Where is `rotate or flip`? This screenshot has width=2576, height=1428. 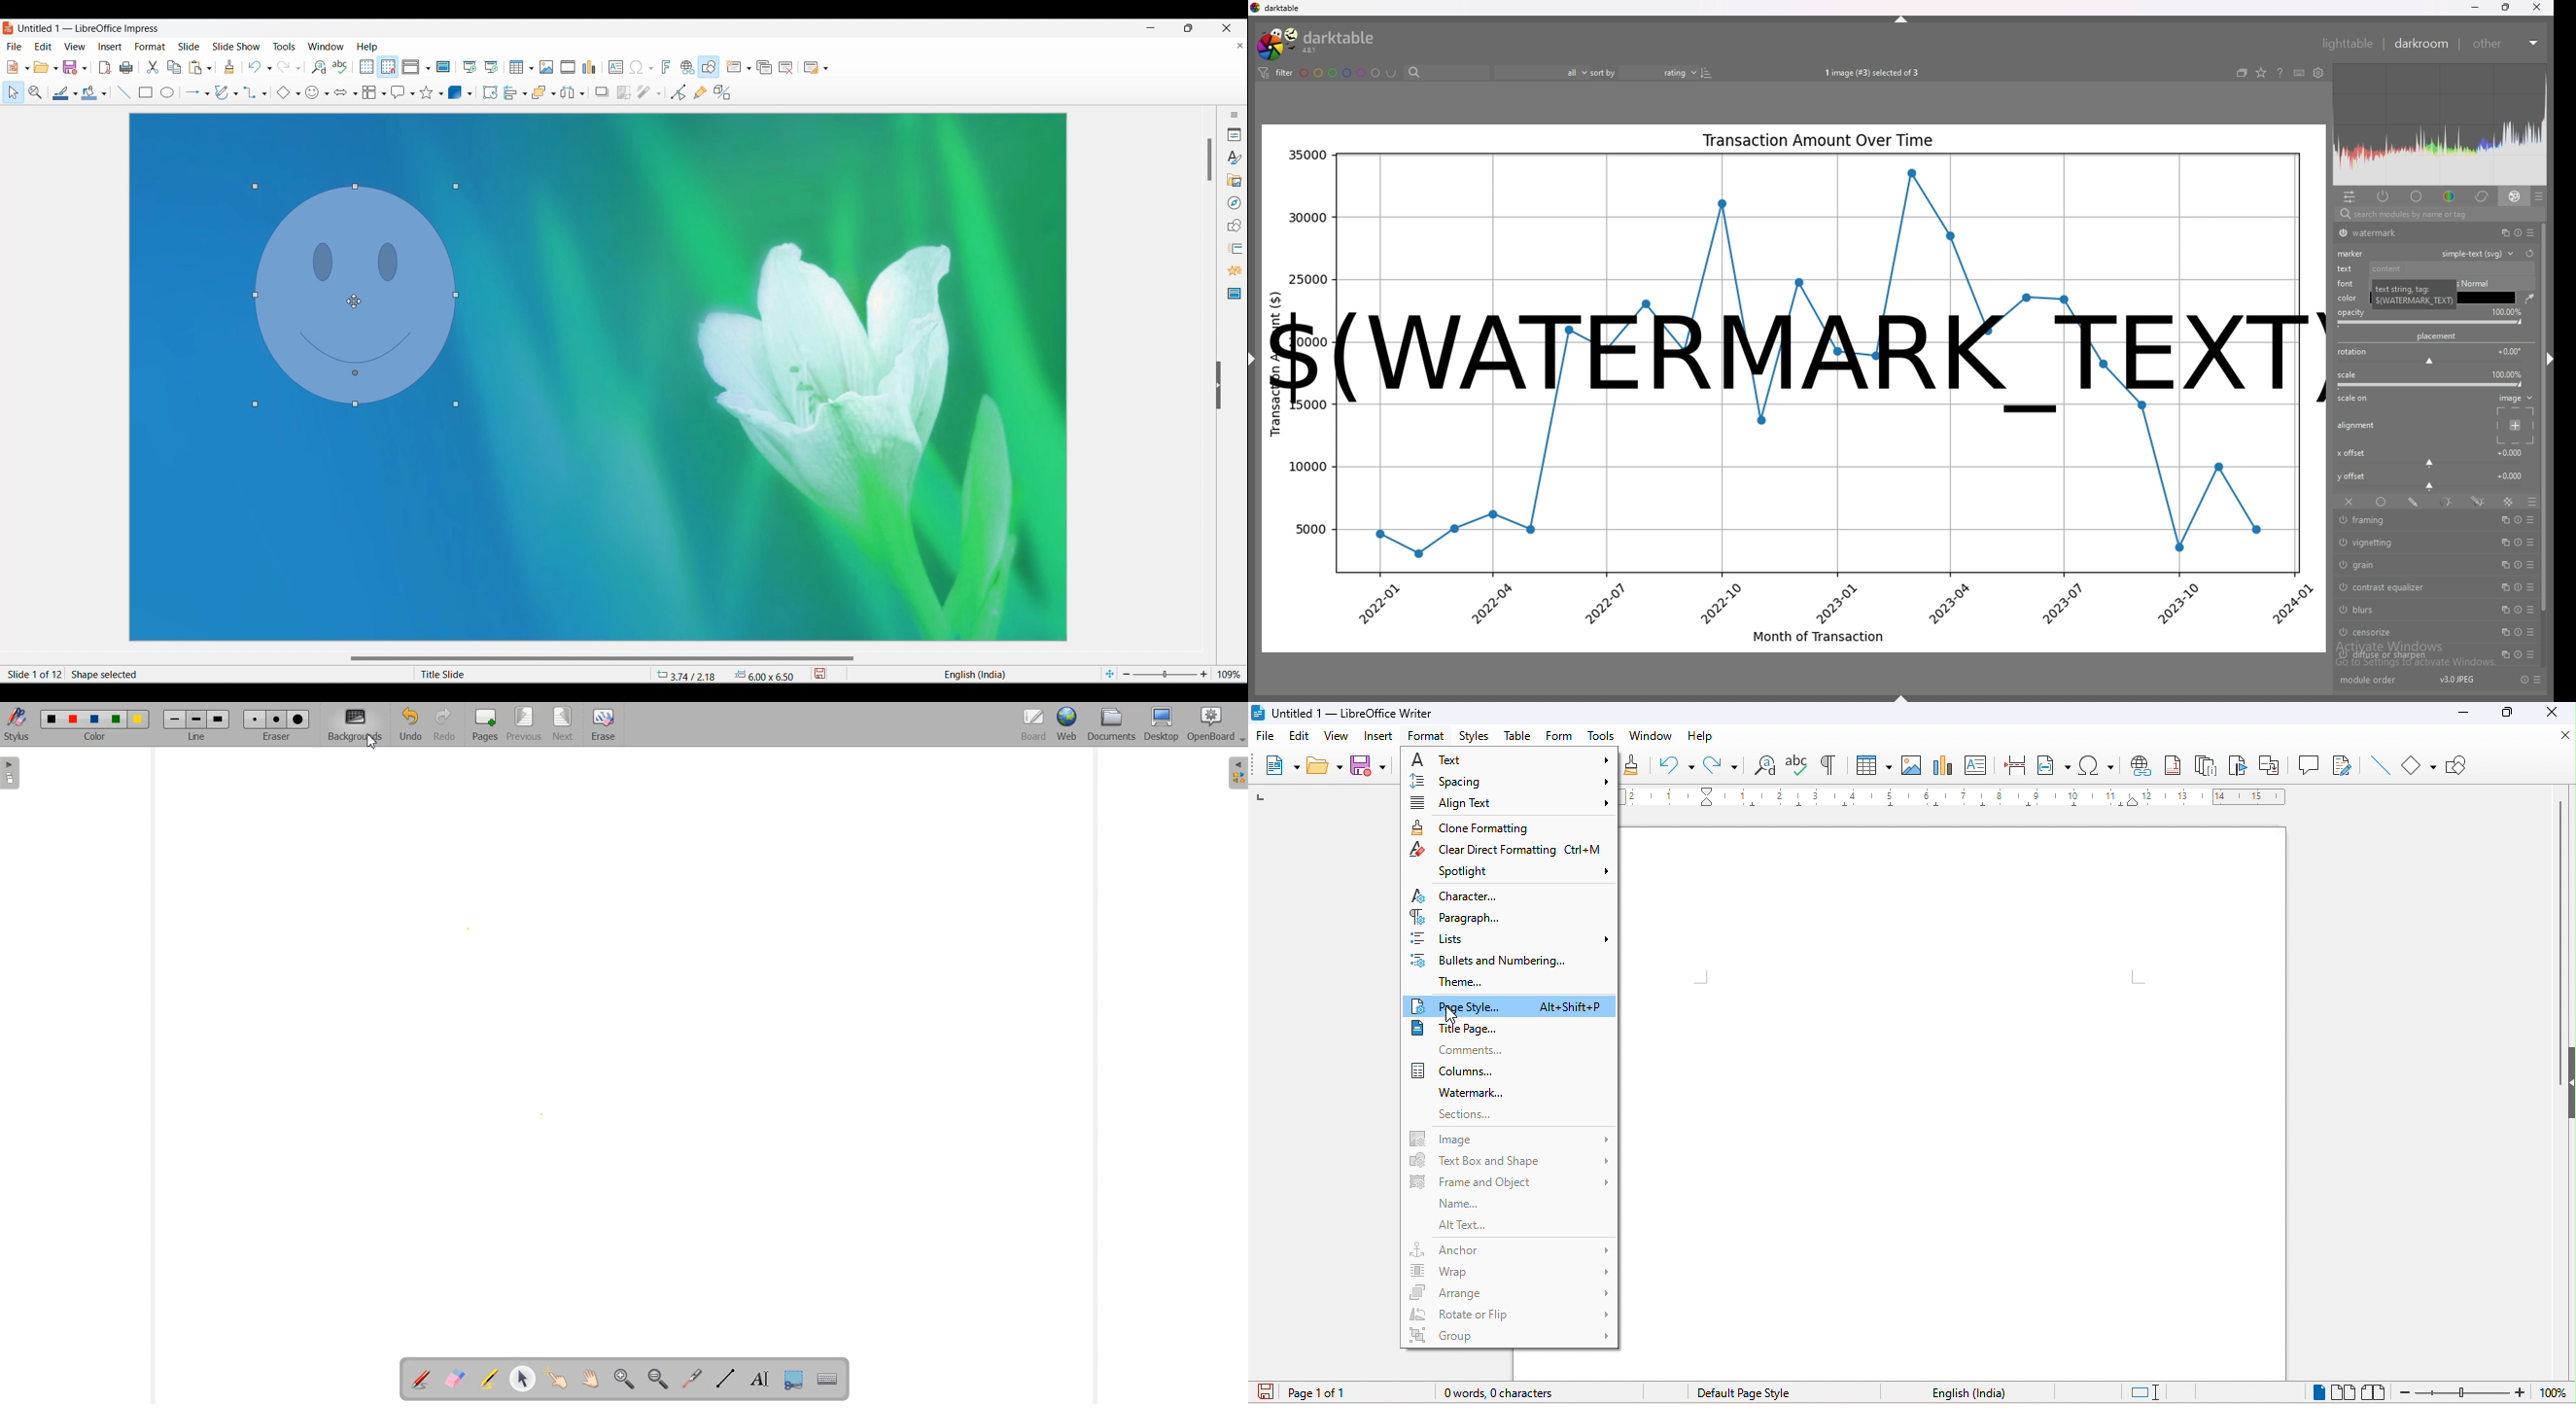 rotate or flip is located at coordinates (1510, 1315).